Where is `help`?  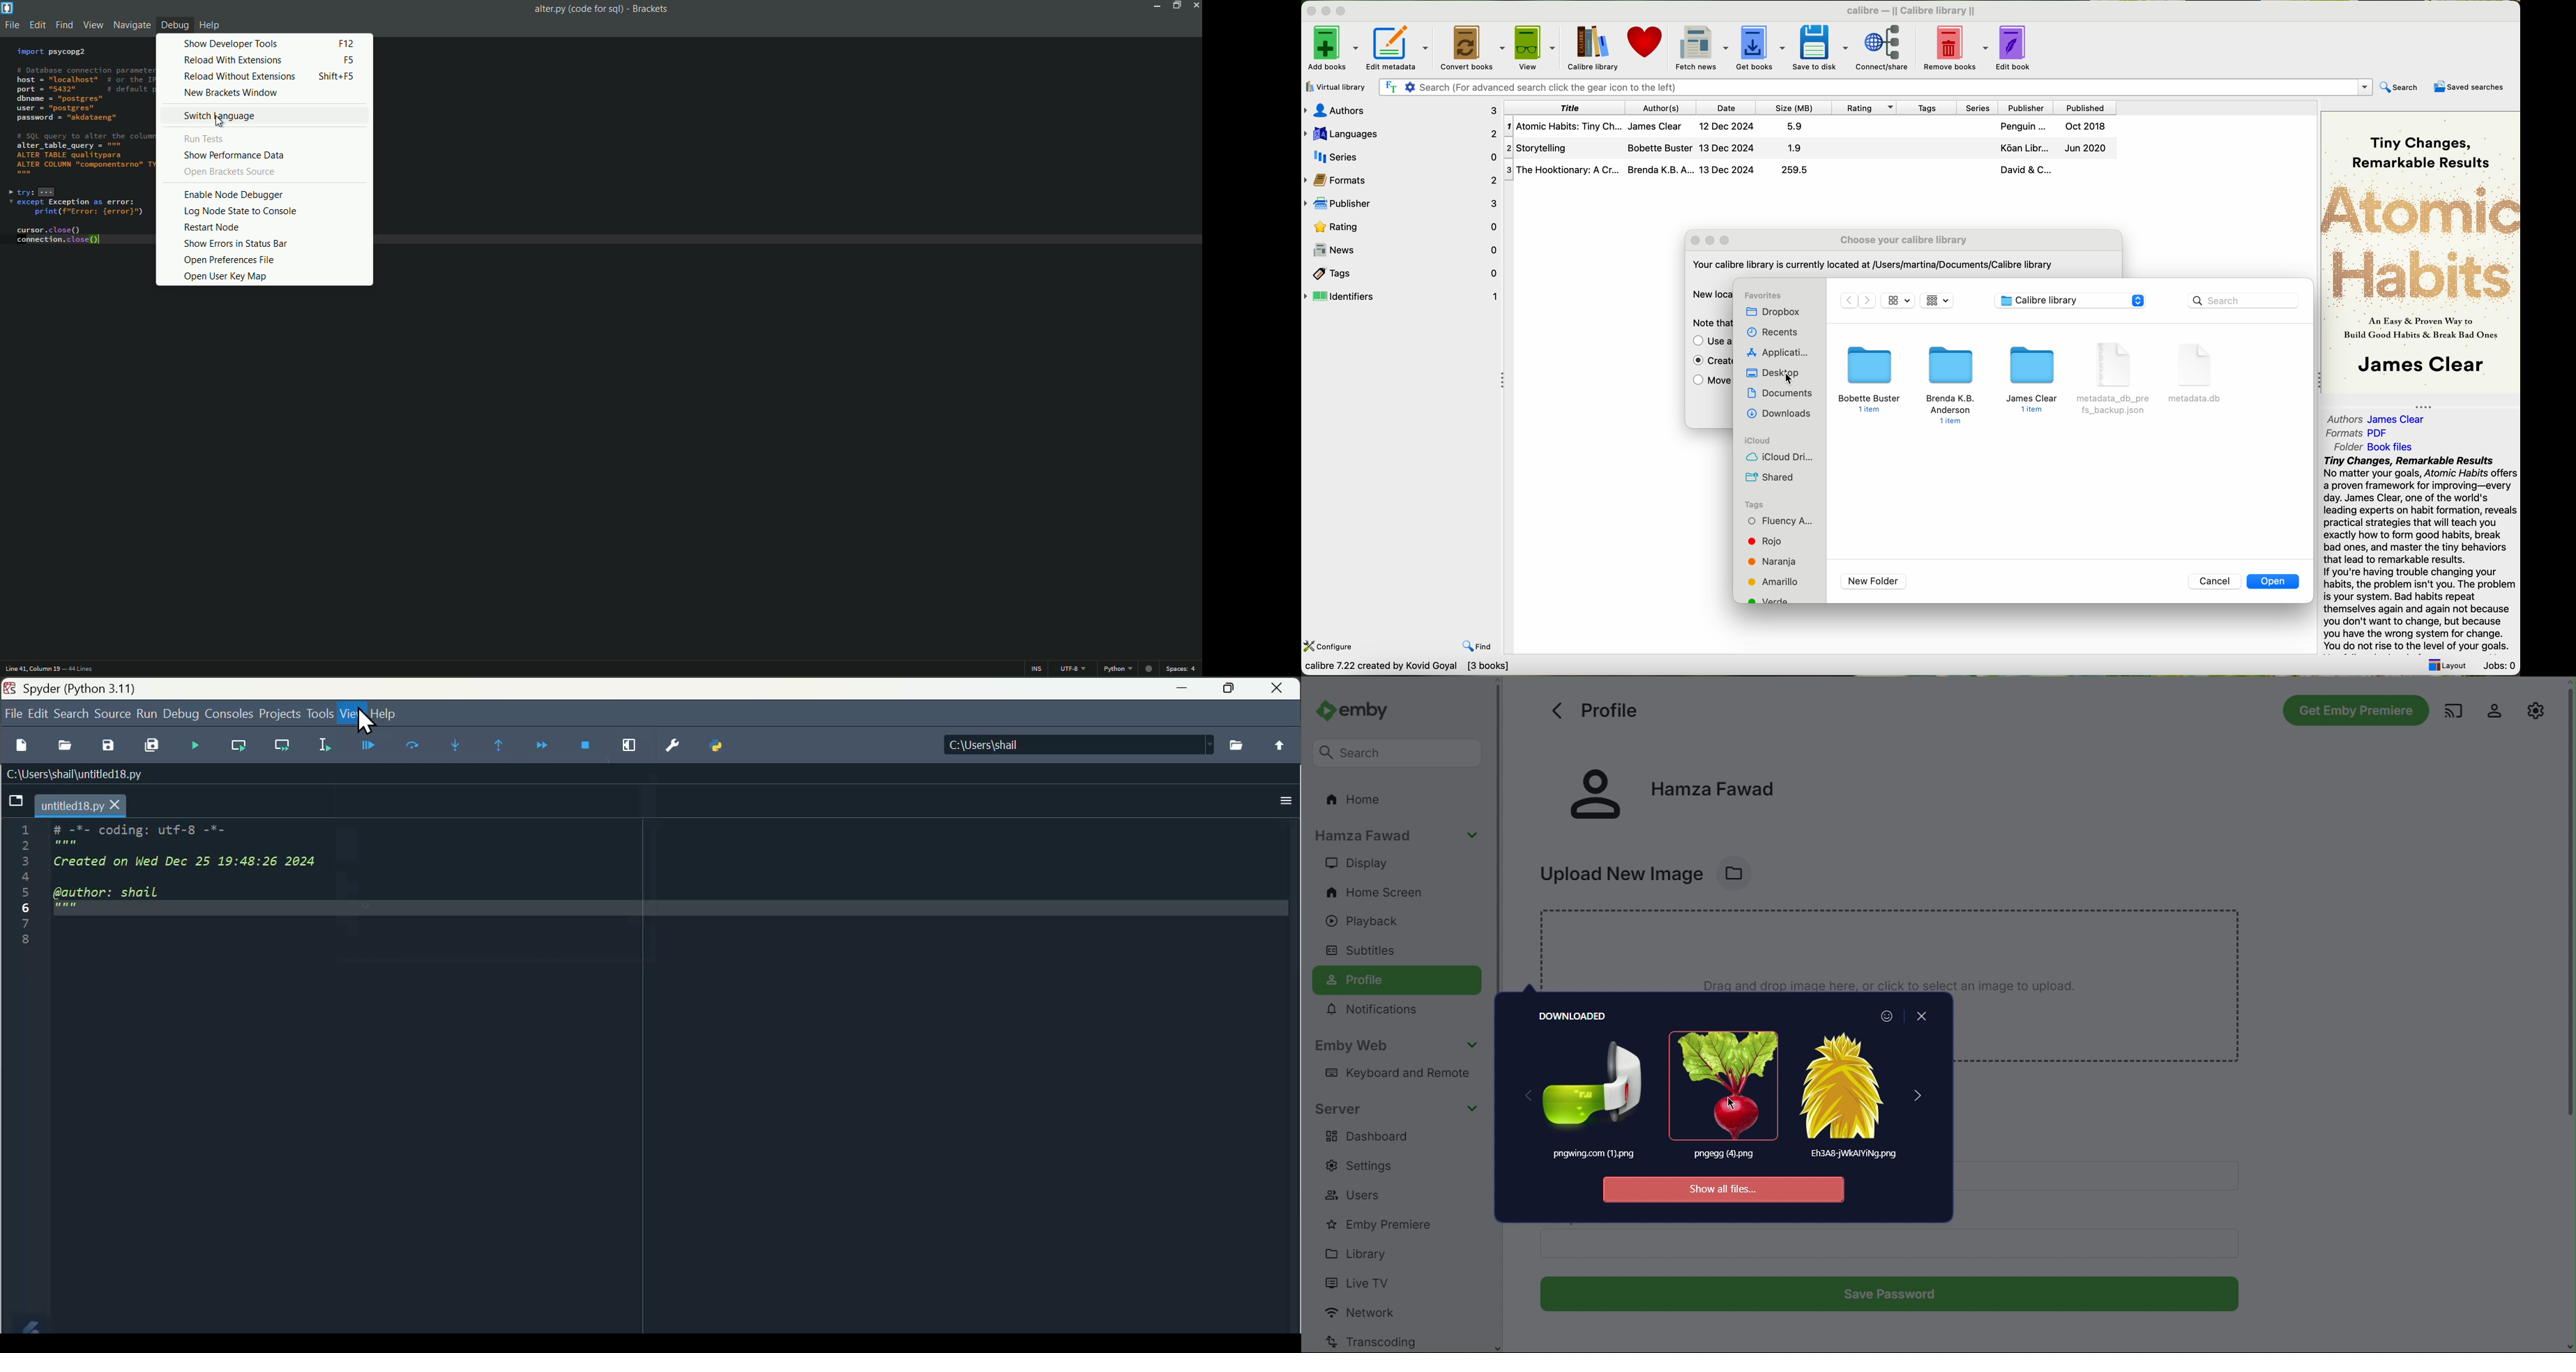 help is located at coordinates (388, 714).